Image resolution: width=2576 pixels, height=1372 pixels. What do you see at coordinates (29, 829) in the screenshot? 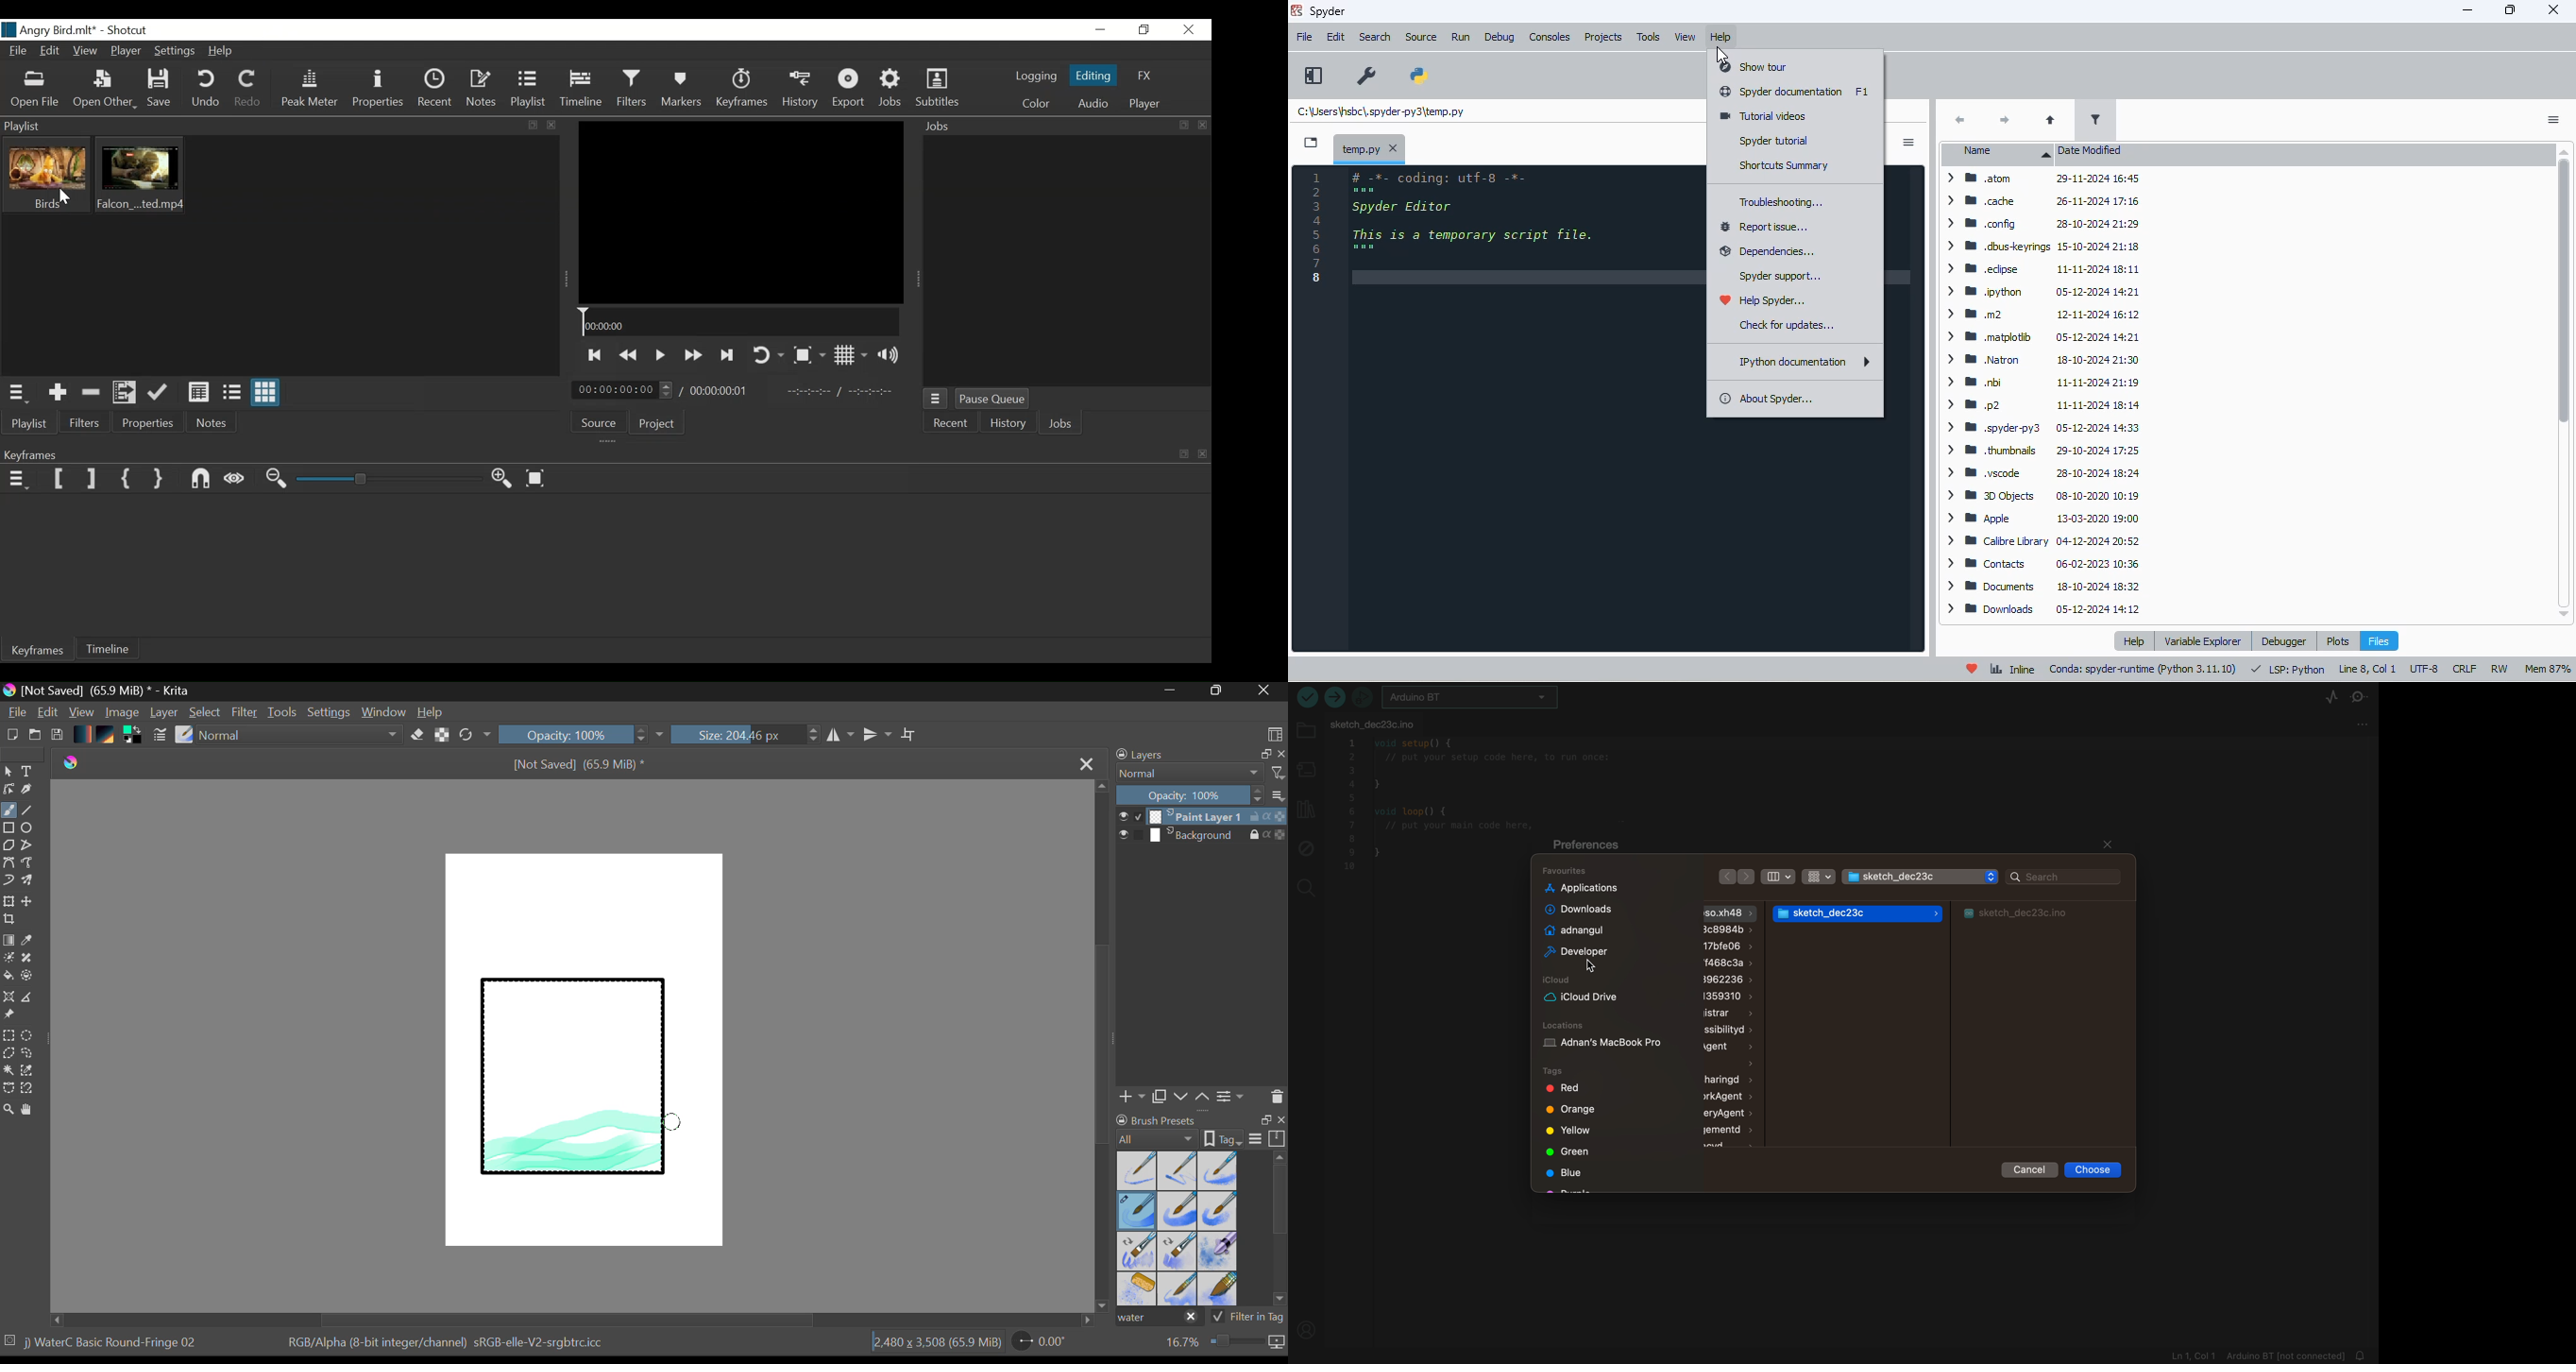
I see `Elipses` at bounding box center [29, 829].